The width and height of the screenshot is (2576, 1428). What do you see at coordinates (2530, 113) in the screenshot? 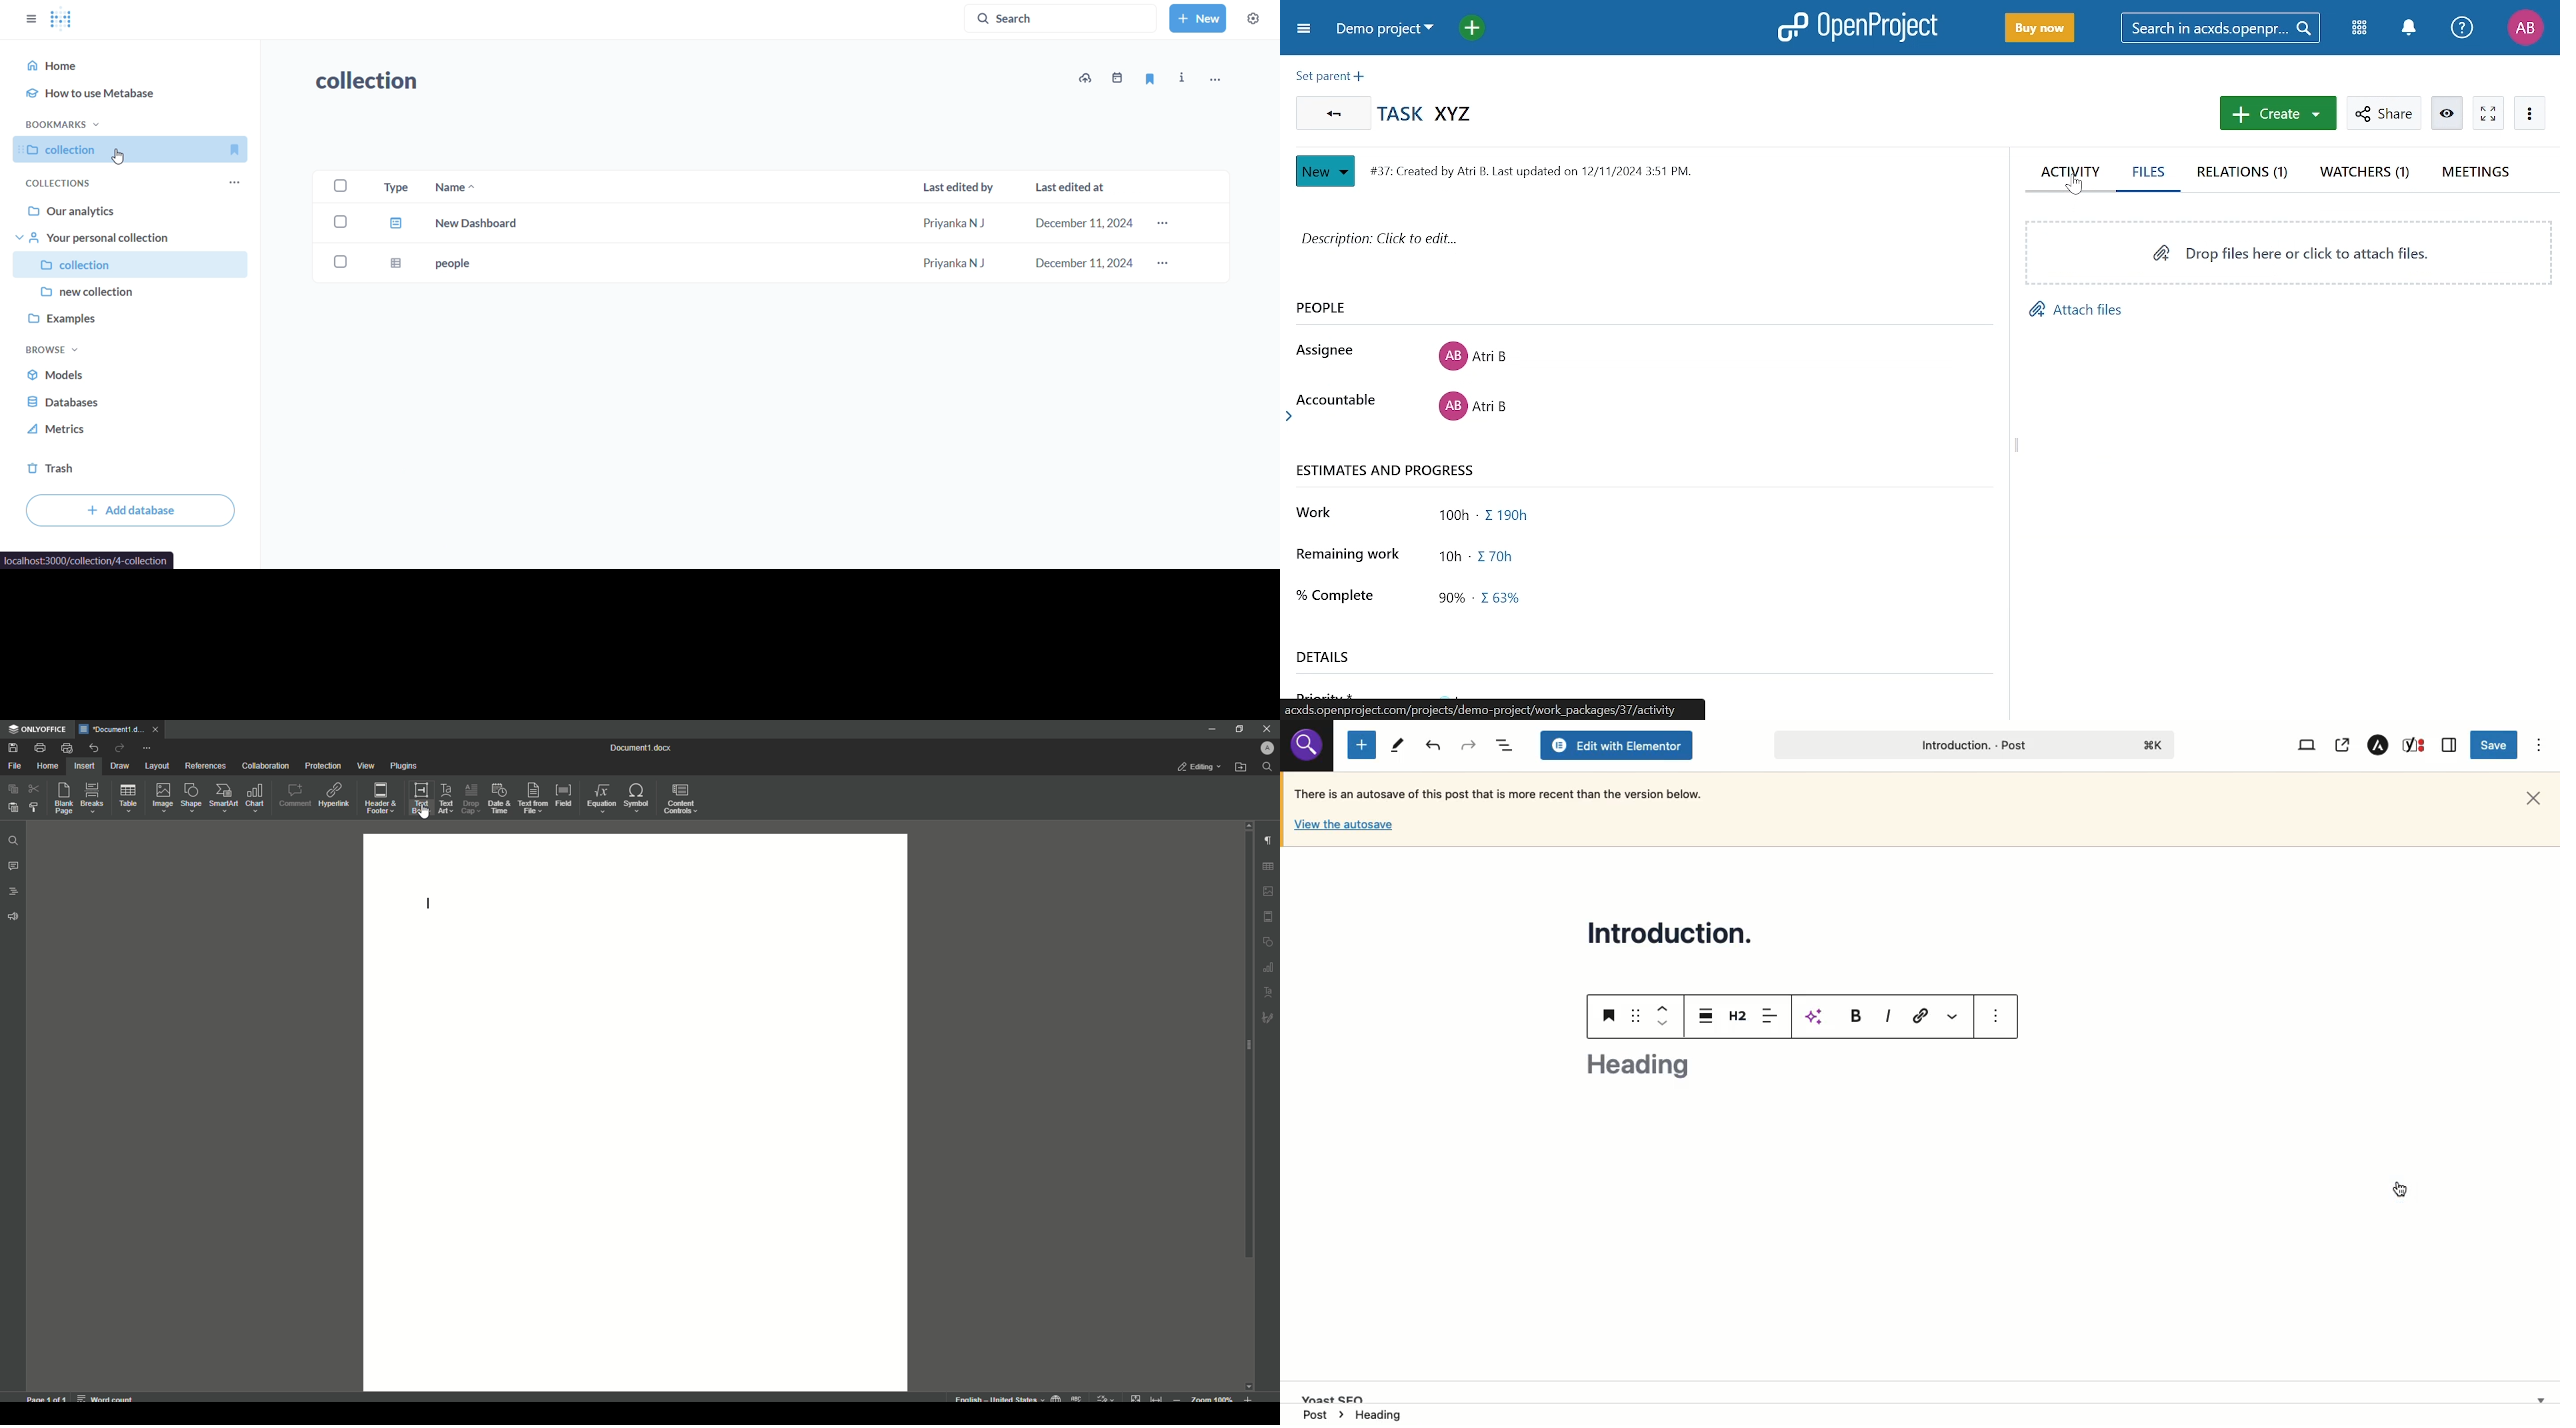
I see `More actions` at bounding box center [2530, 113].